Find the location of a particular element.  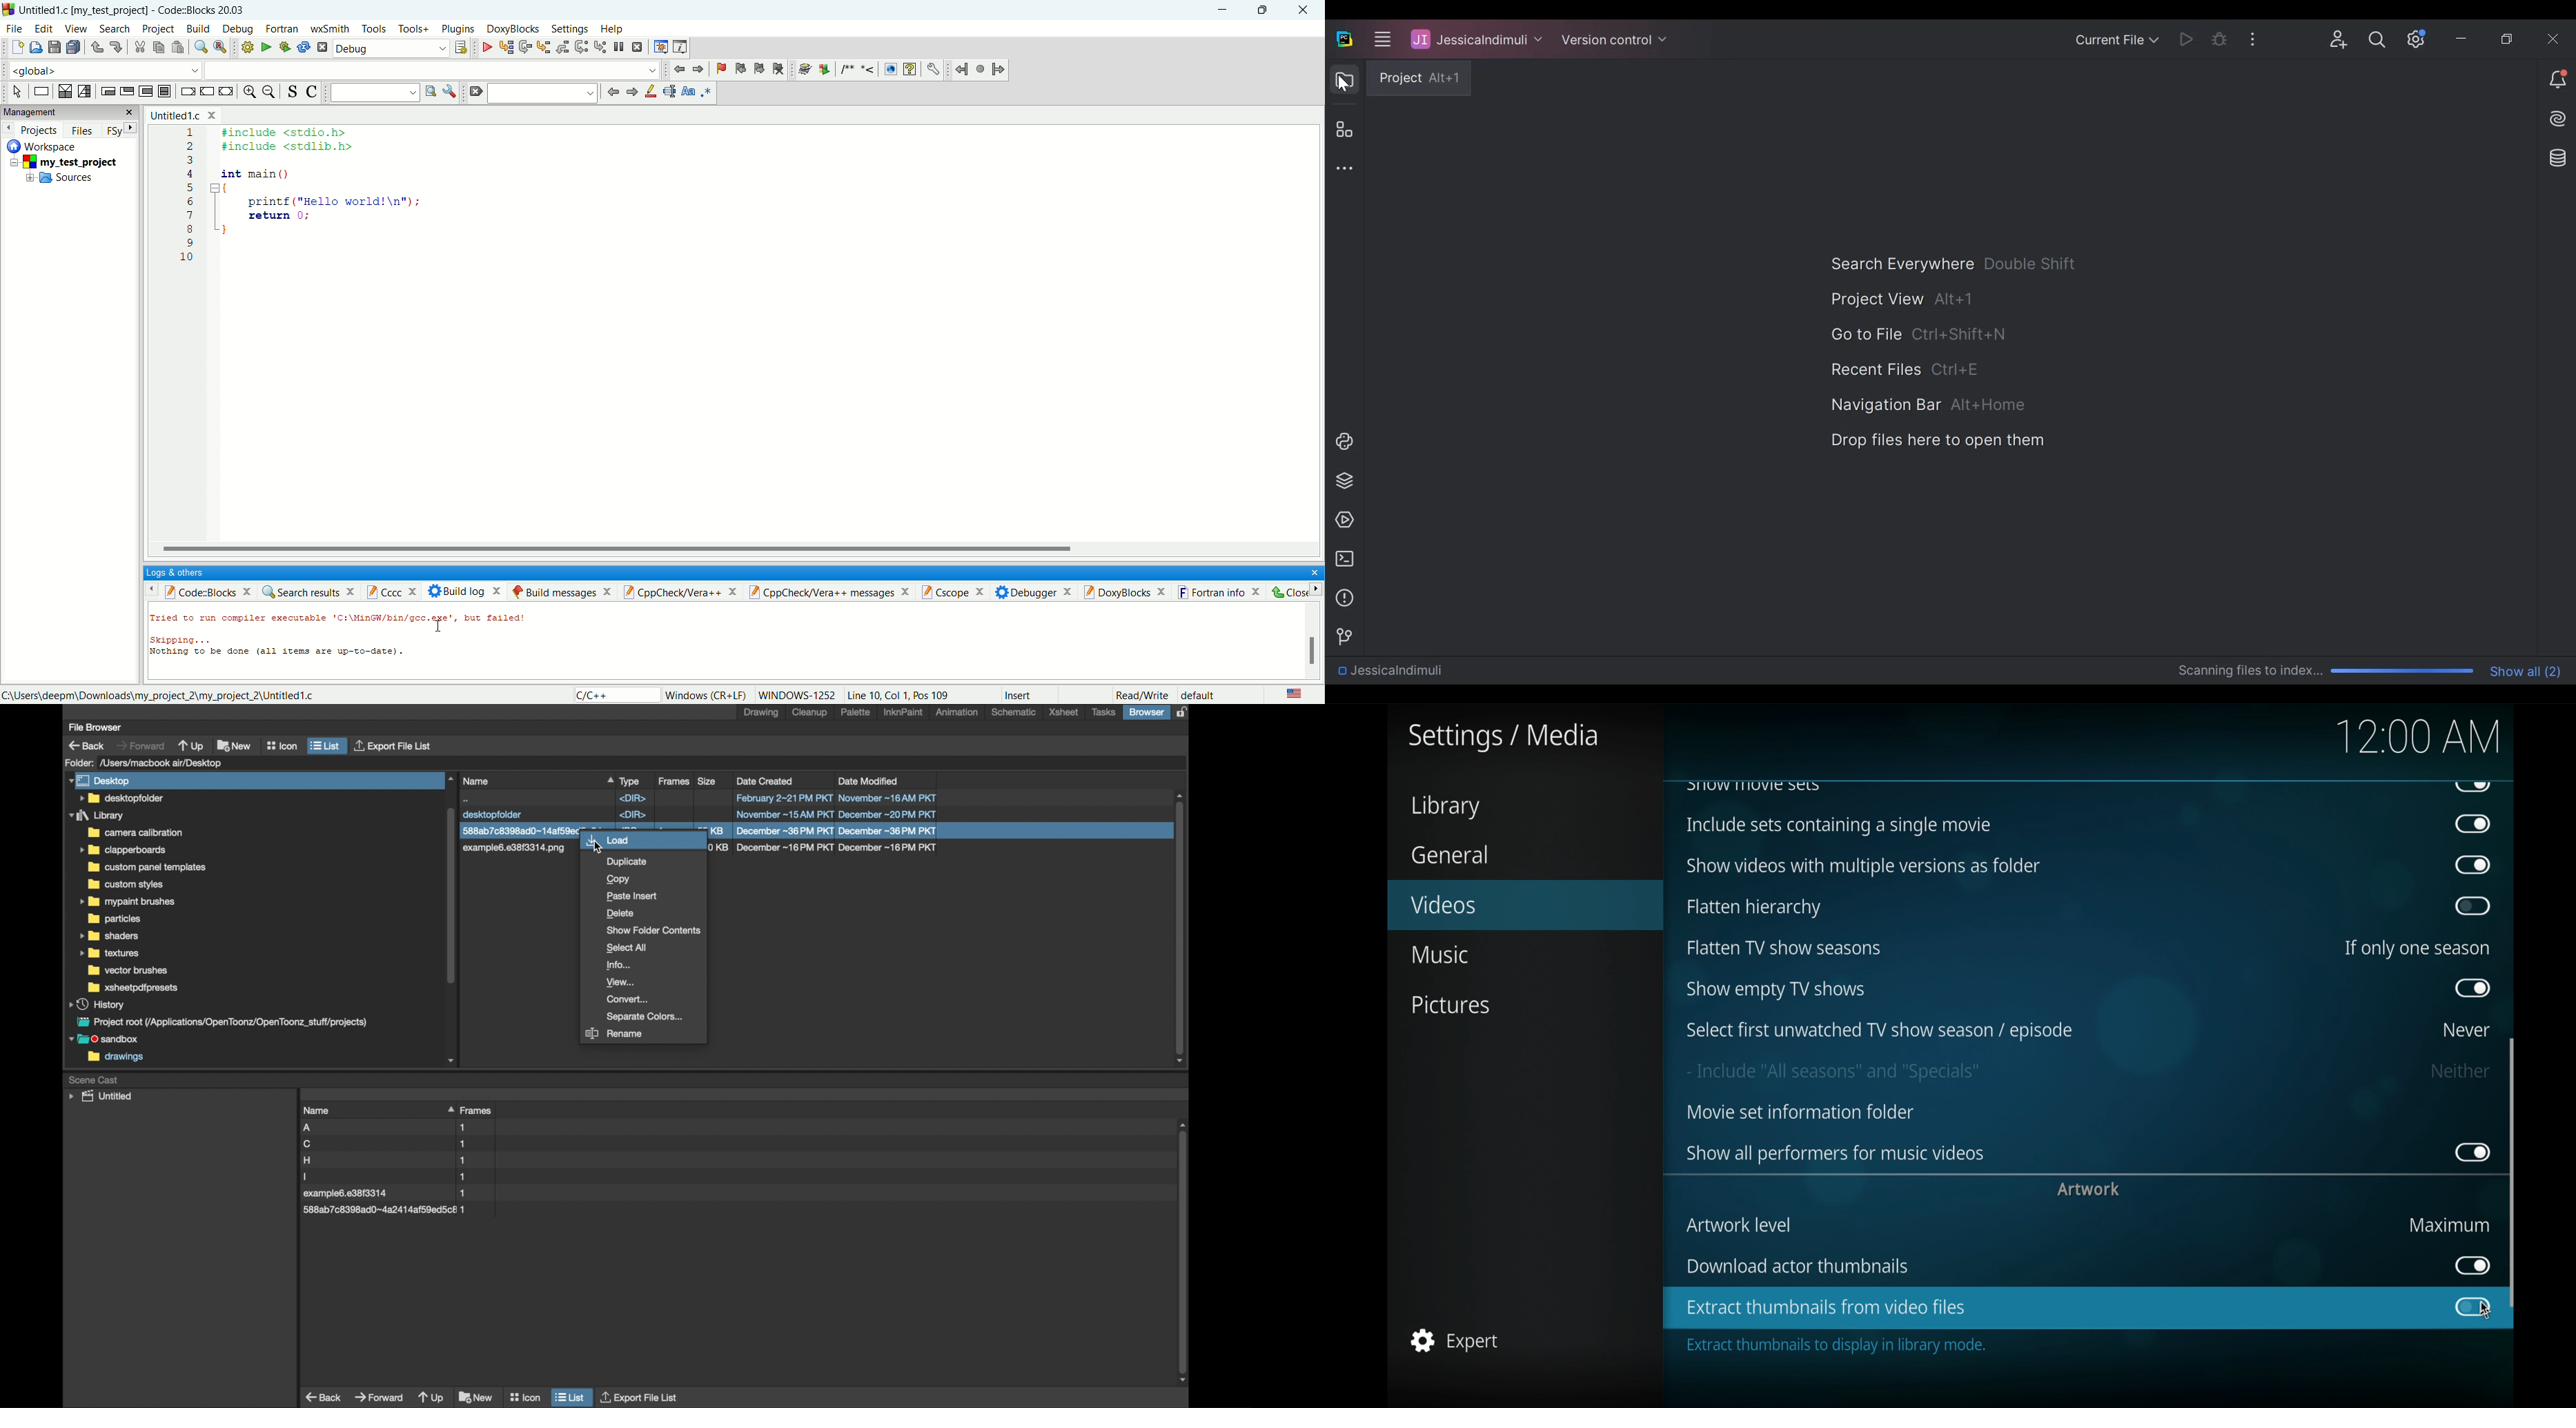

doxyblocks is located at coordinates (513, 29).